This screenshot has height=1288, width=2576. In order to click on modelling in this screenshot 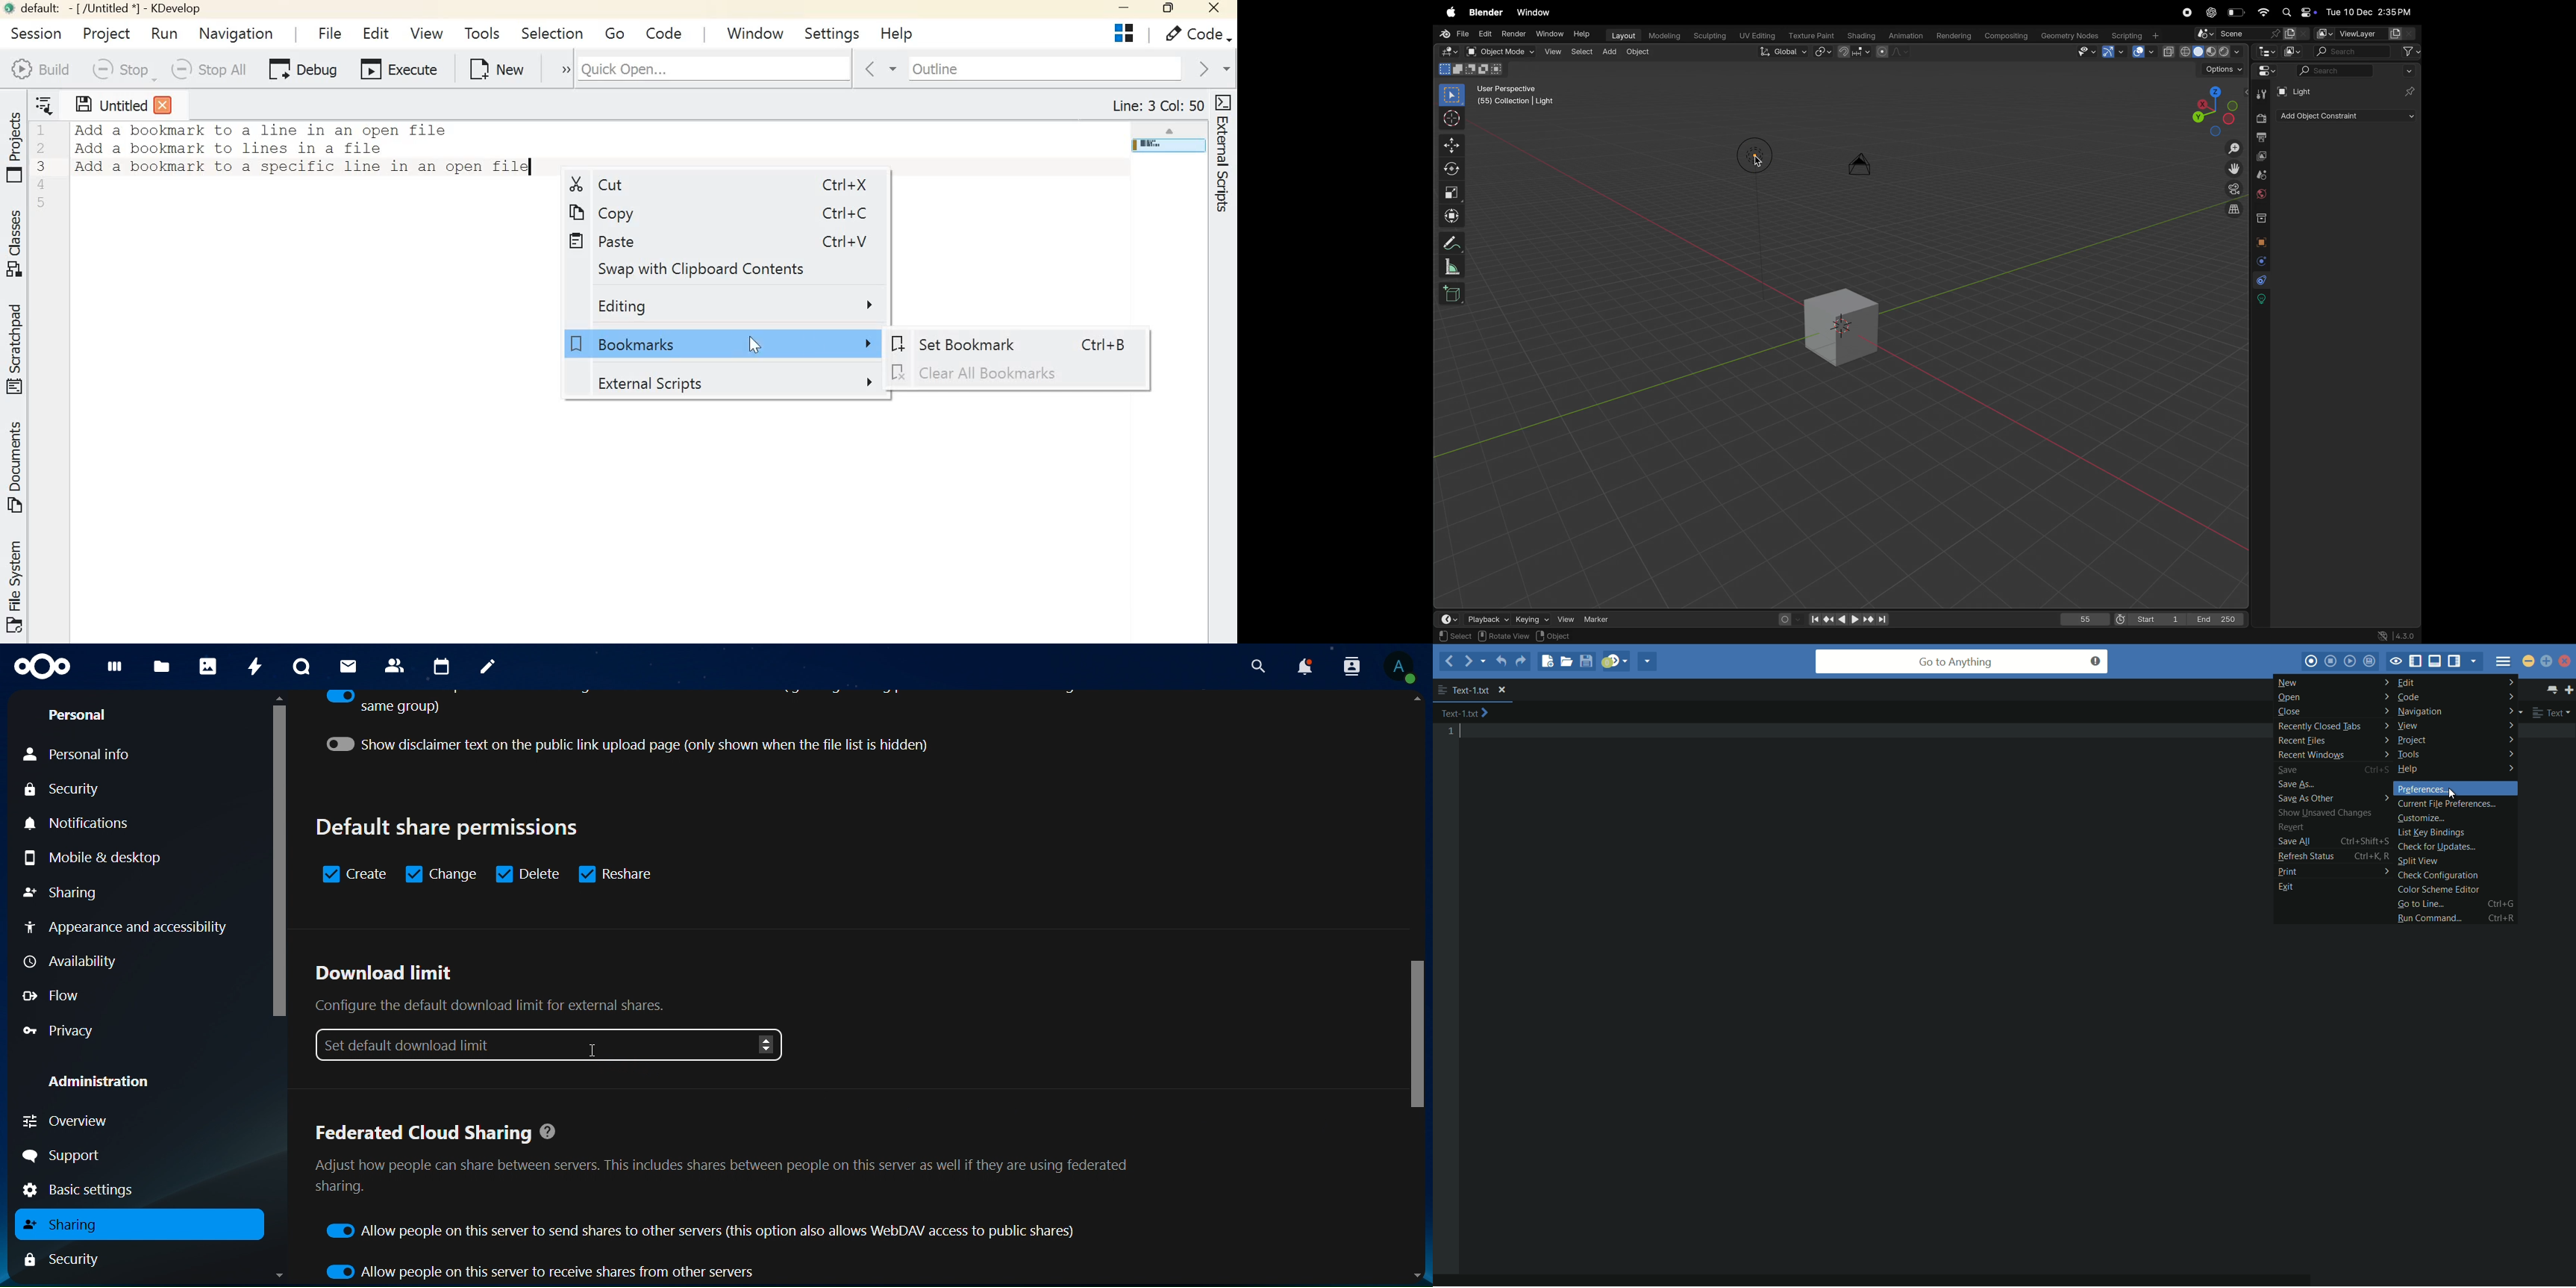, I will do `click(1664, 36)`.